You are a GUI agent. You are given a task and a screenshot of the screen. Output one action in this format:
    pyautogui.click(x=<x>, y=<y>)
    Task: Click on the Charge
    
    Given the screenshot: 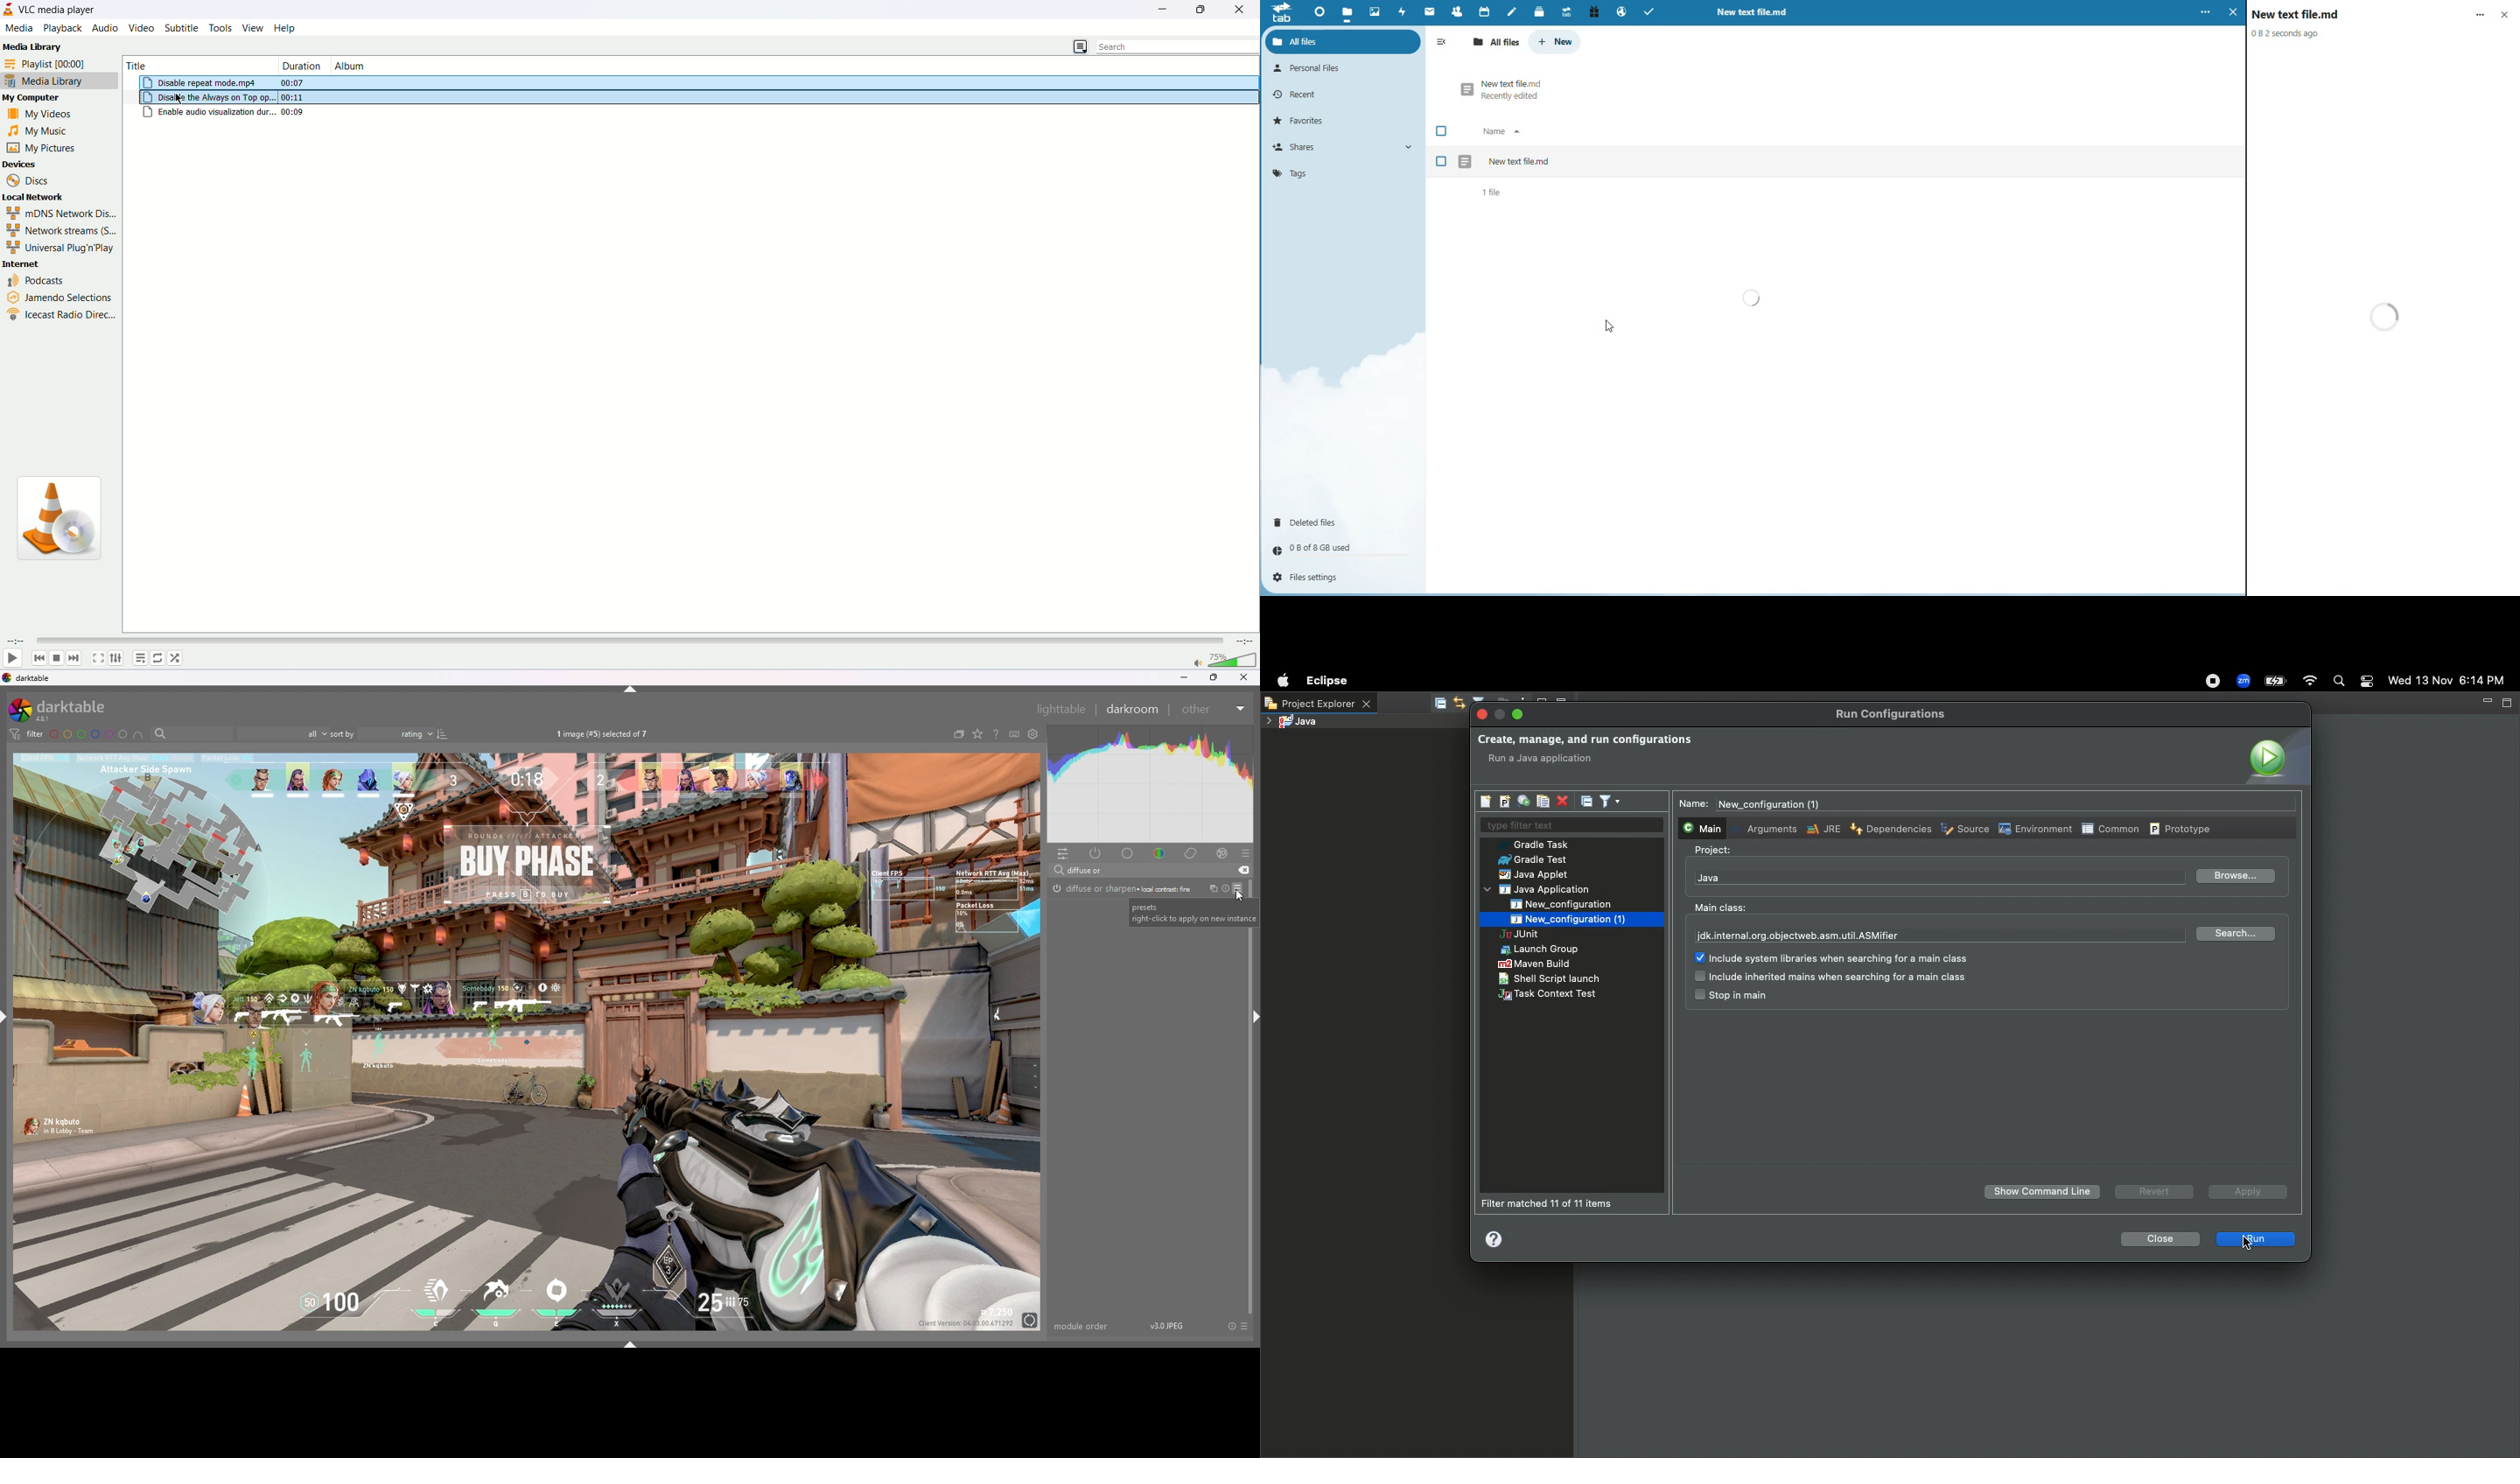 What is the action you would take?
    pyautogui.click(x=2275, y=683)
    